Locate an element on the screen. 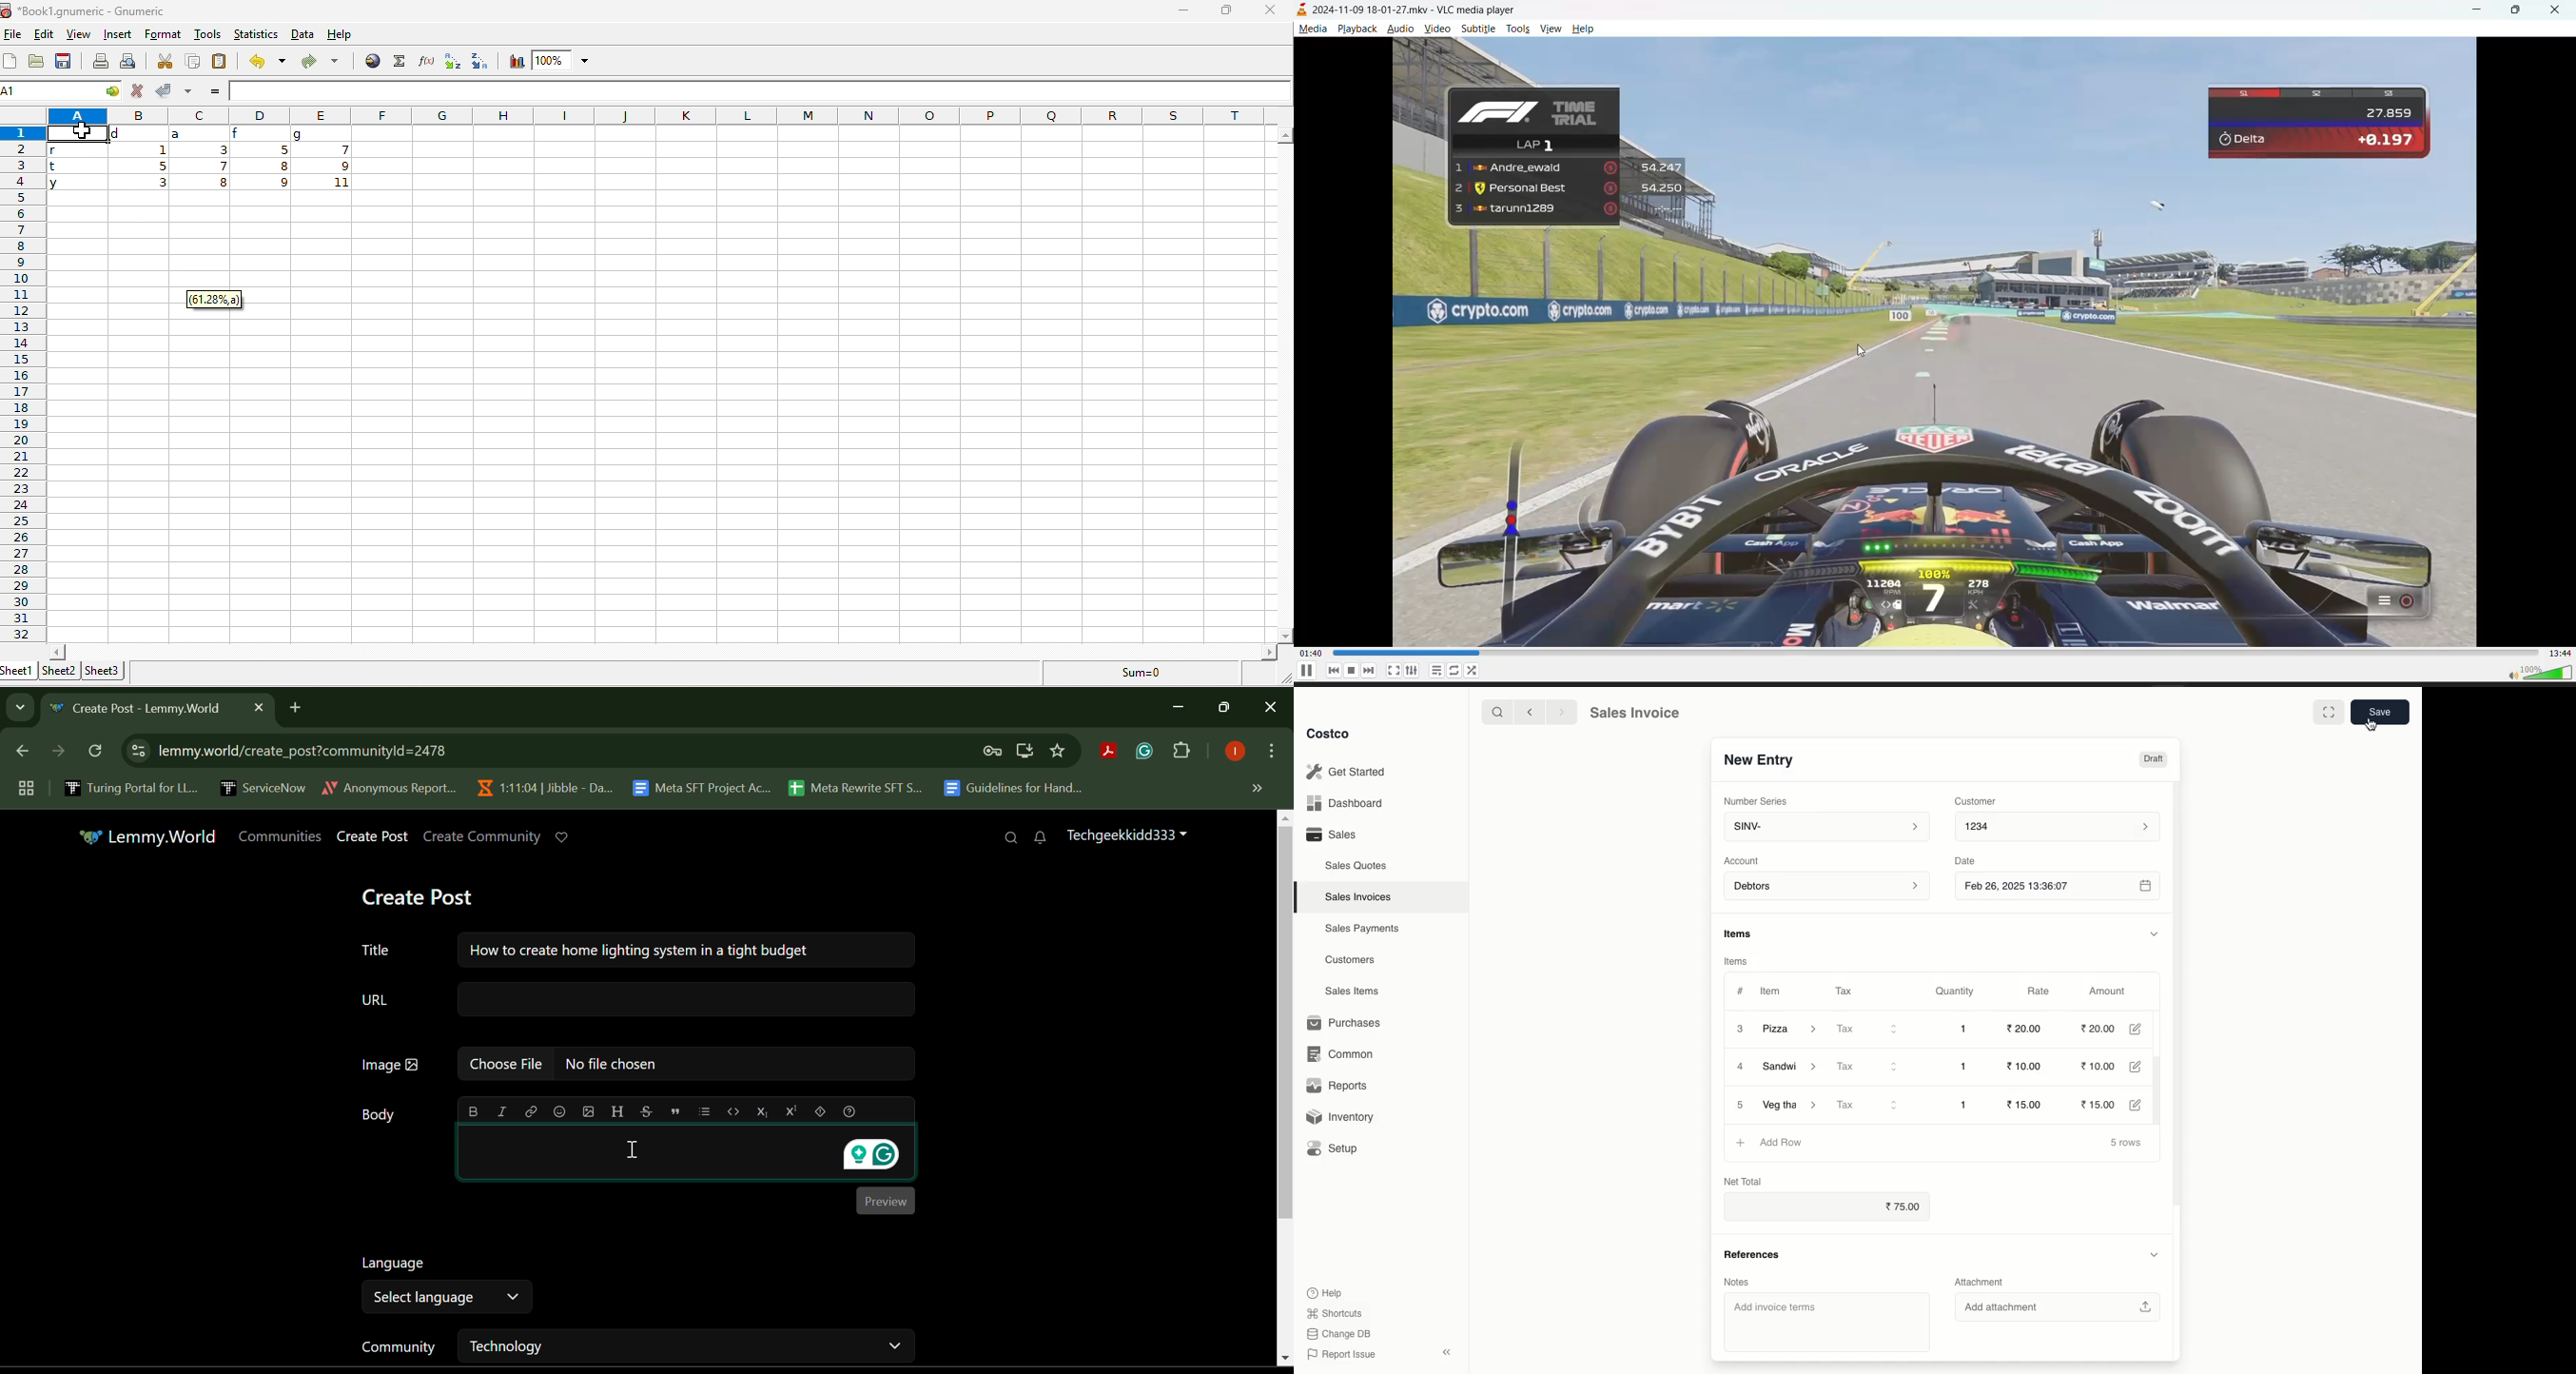 This screenshot has height=1400, width=2576. sort descending is located at coordinates (476, 61).